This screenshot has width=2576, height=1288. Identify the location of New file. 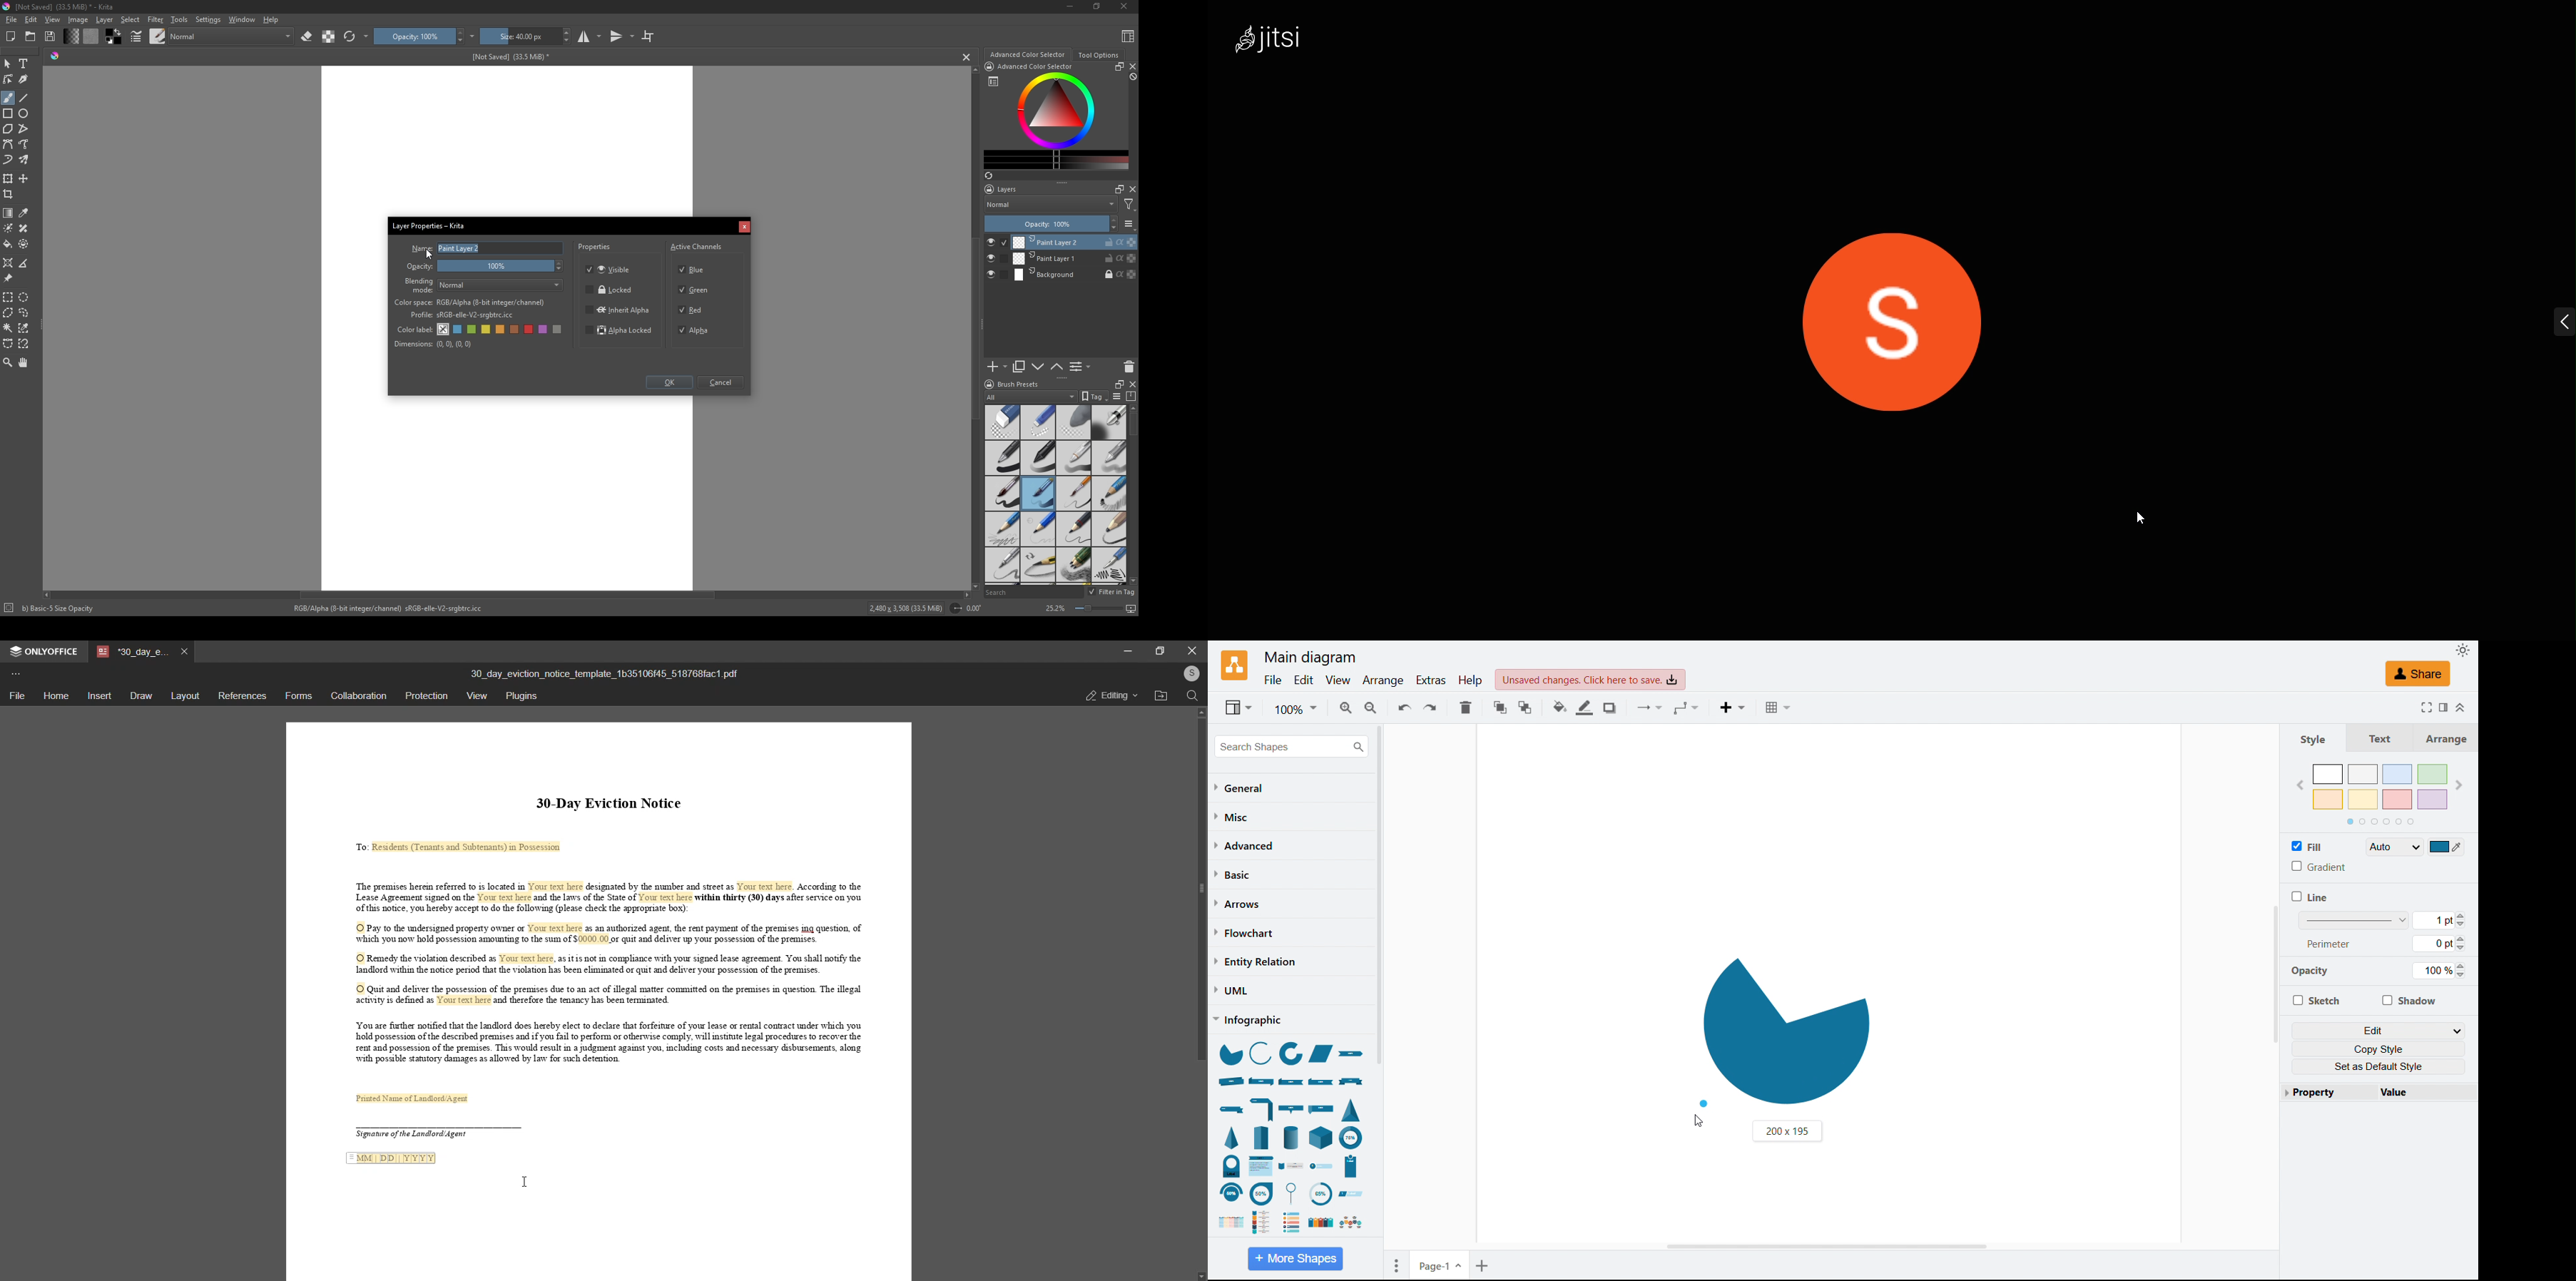
(9, 37).